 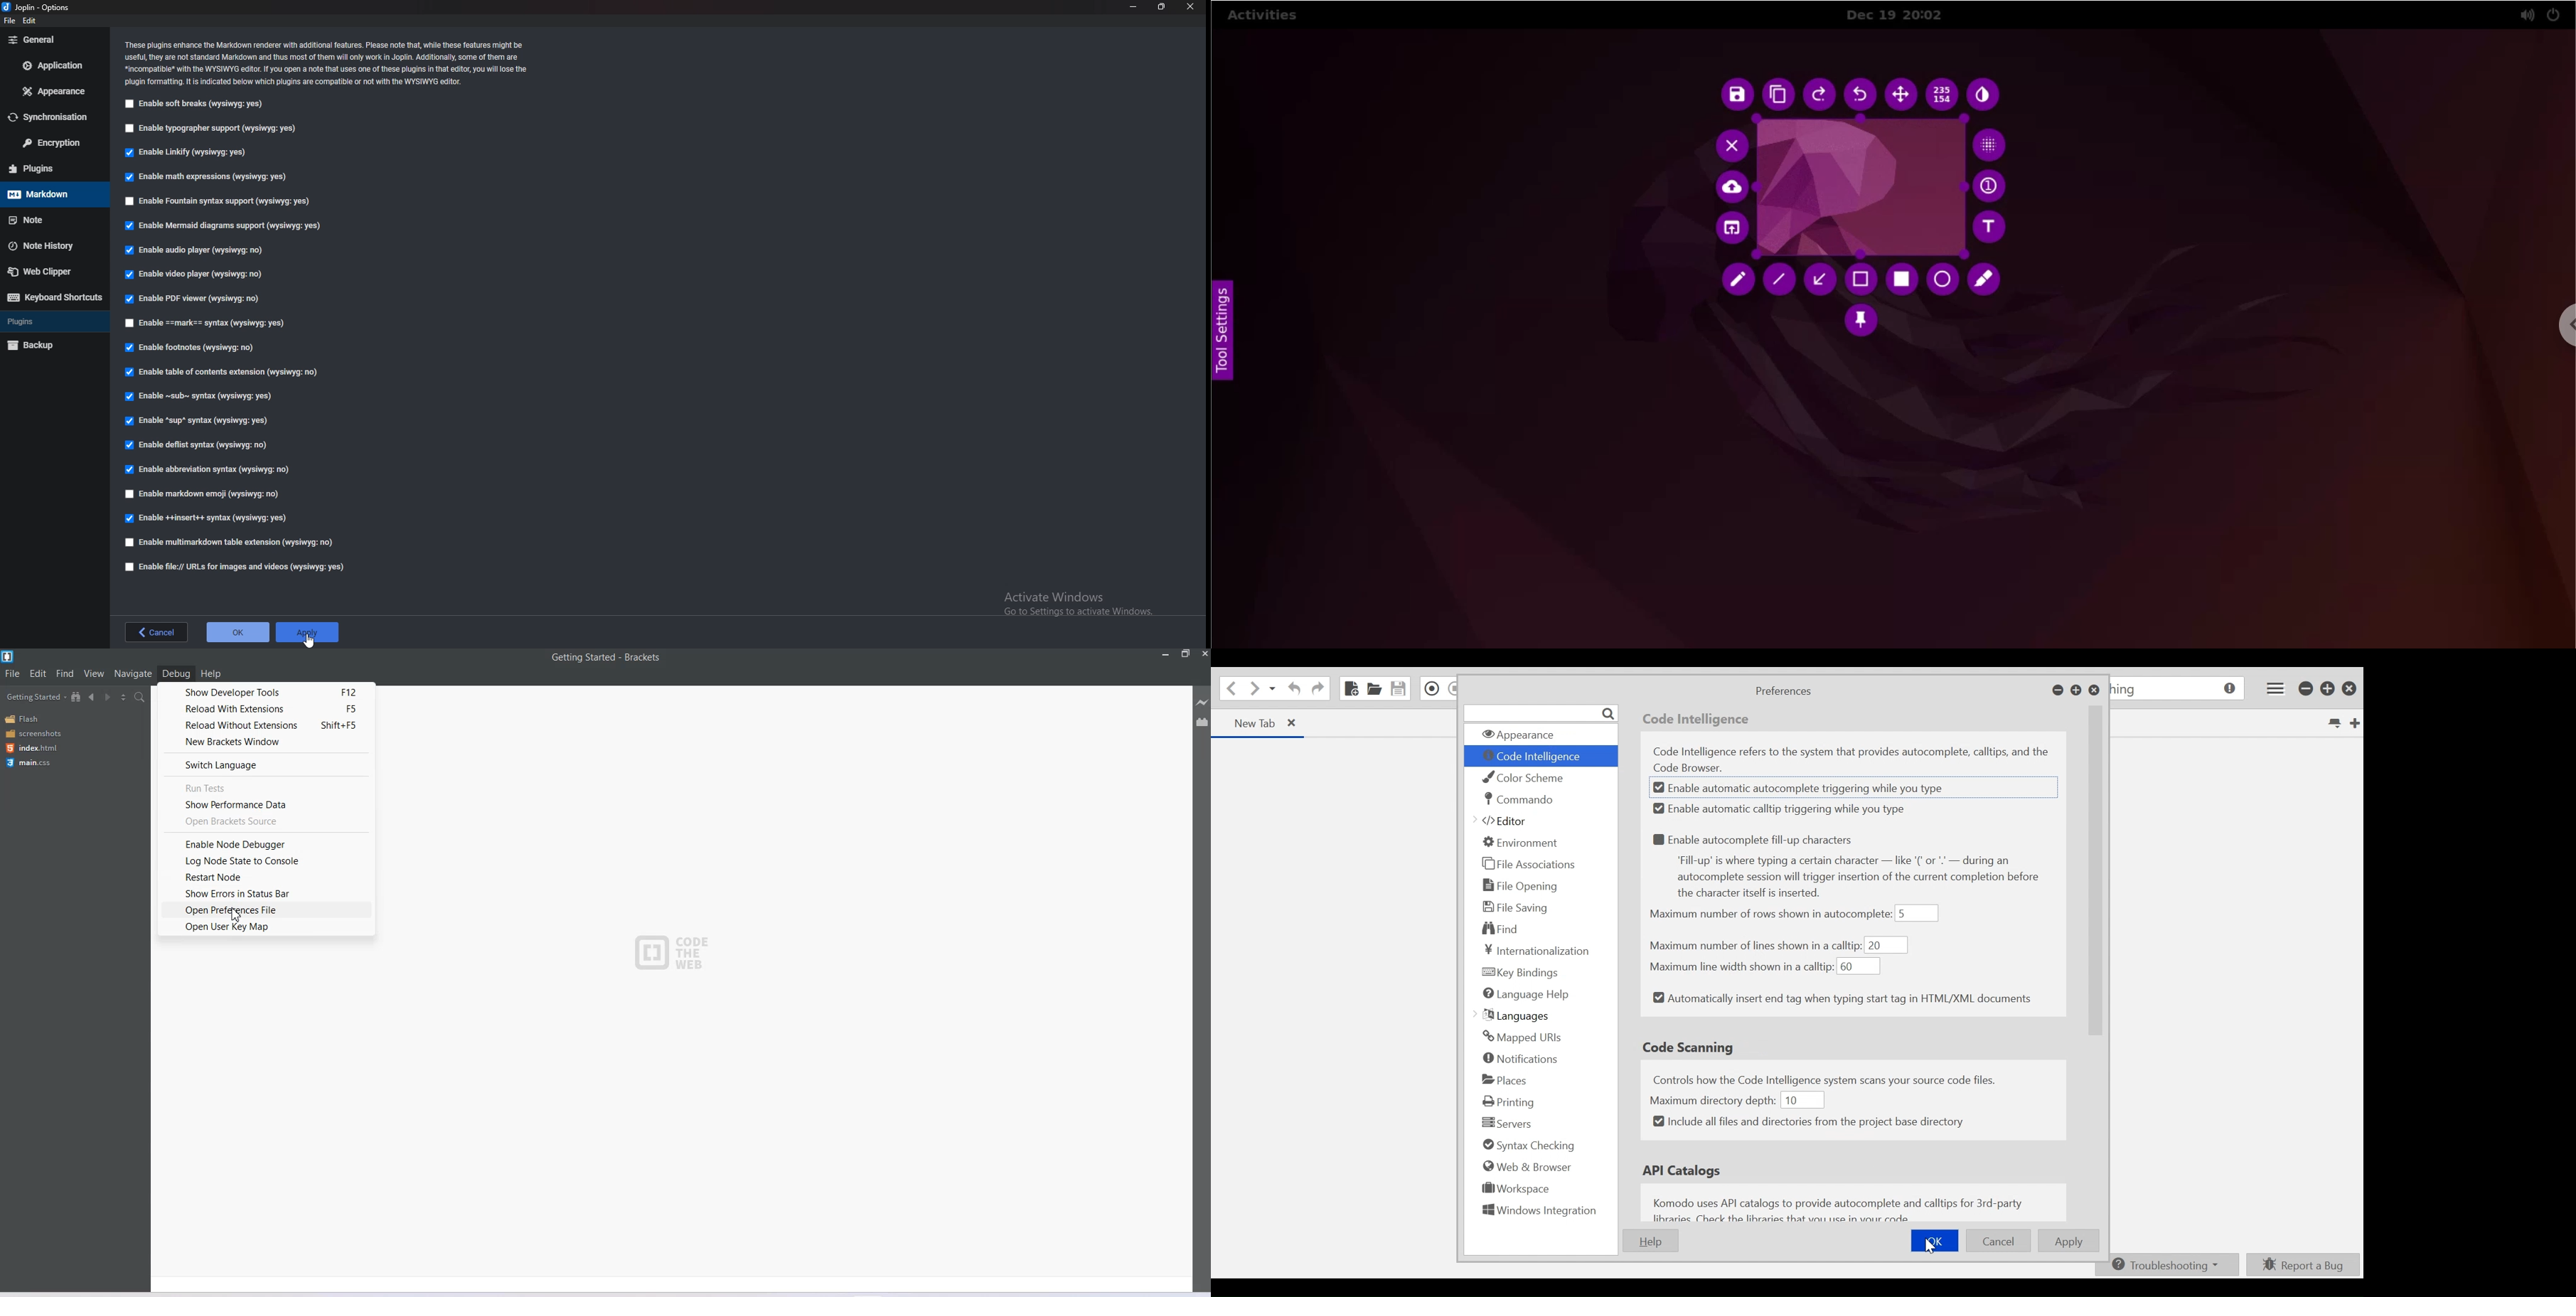 I want to click on View in file Tree, so click(x=78, y=696).